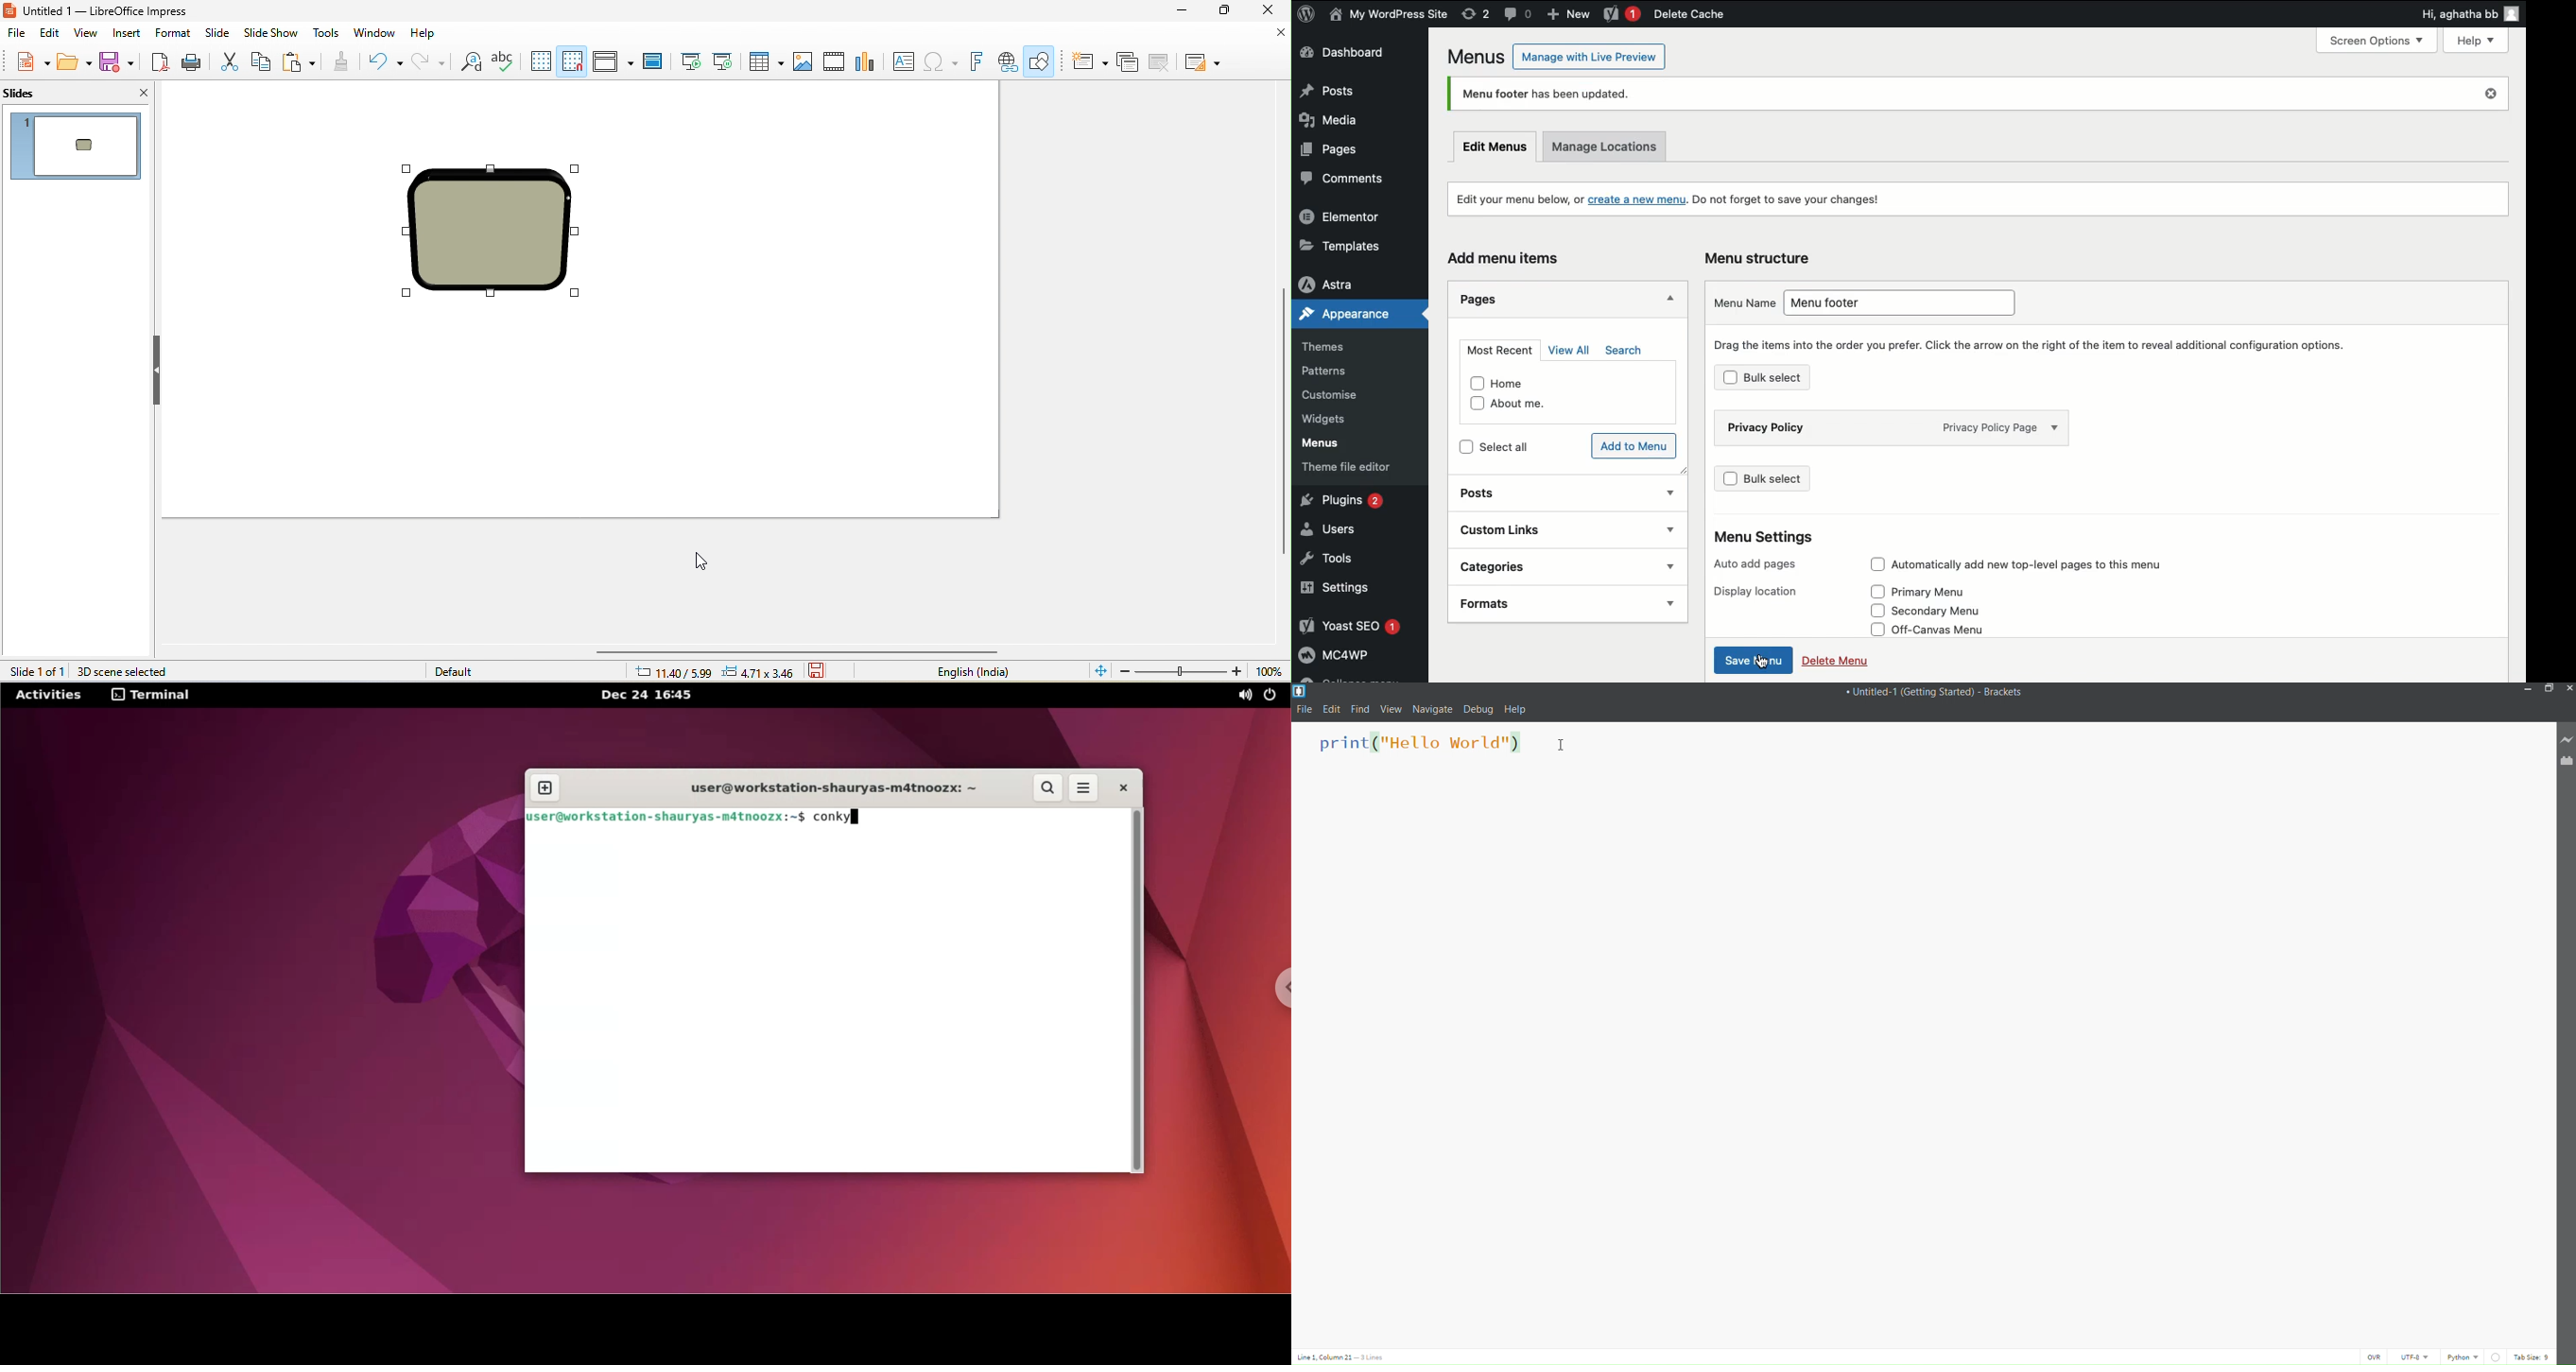 The image size is (2576, 1372). I want to click on view, so click(92, 32).